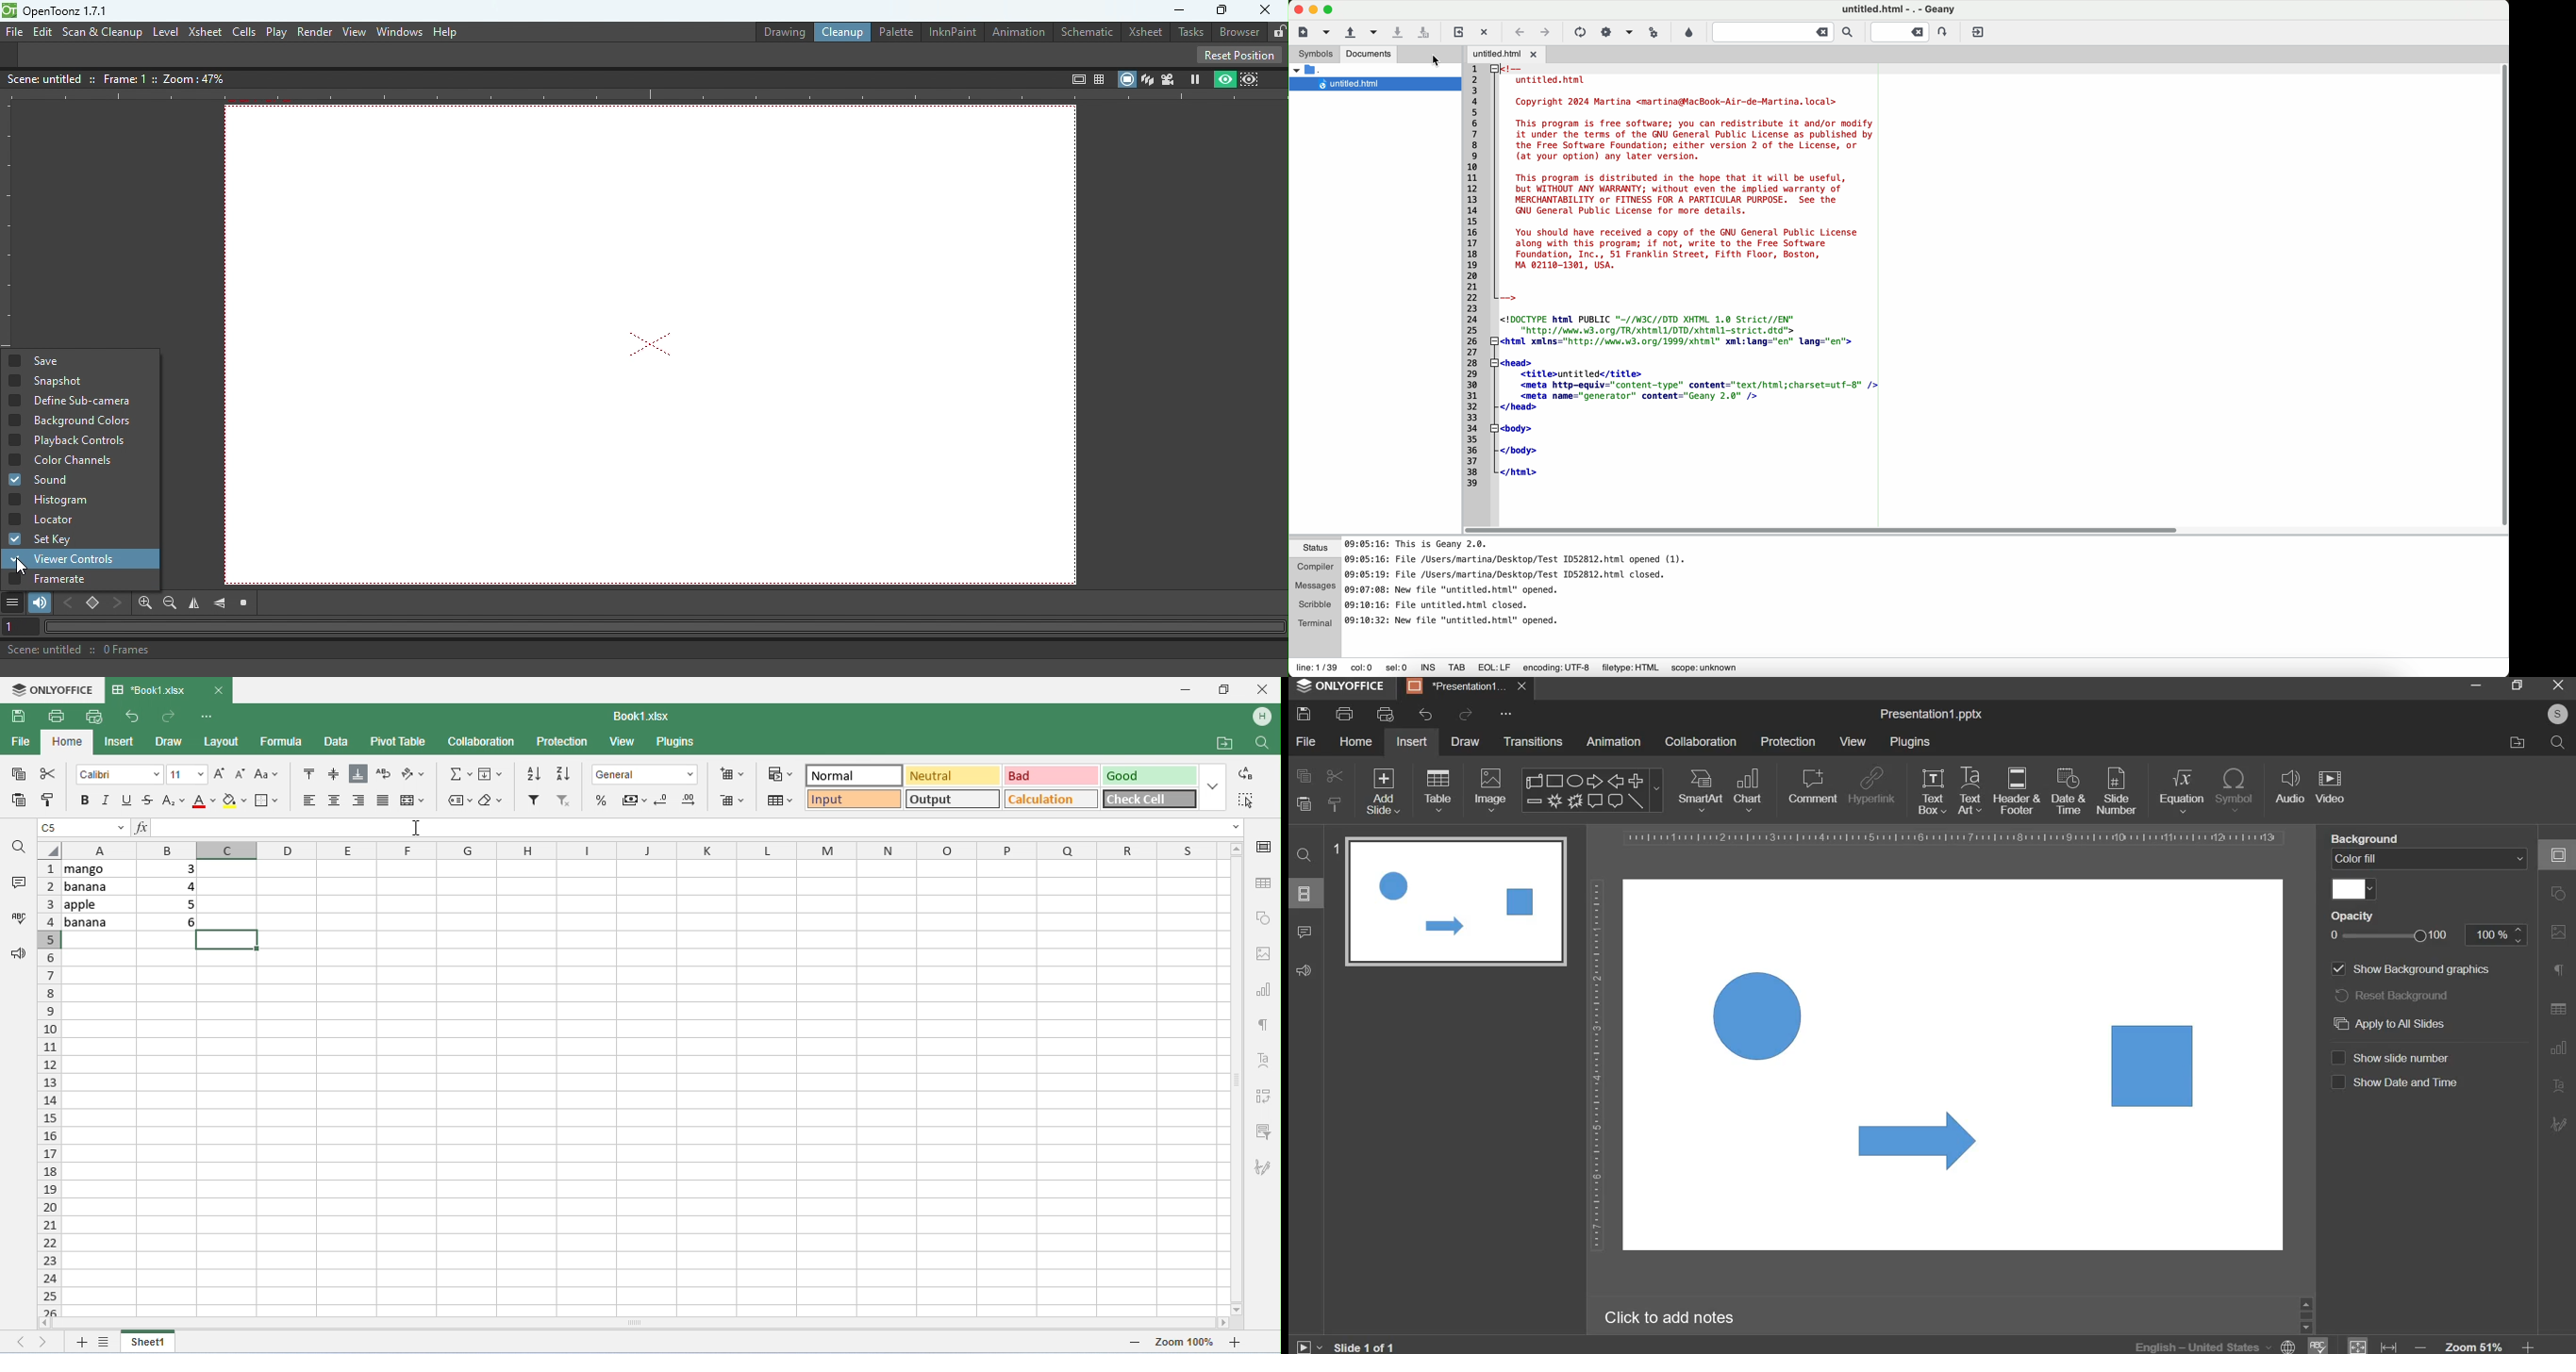  What do you see at coordinates (219, 690) in the screenshot?
I see `close` at bounding box center [219, 690].